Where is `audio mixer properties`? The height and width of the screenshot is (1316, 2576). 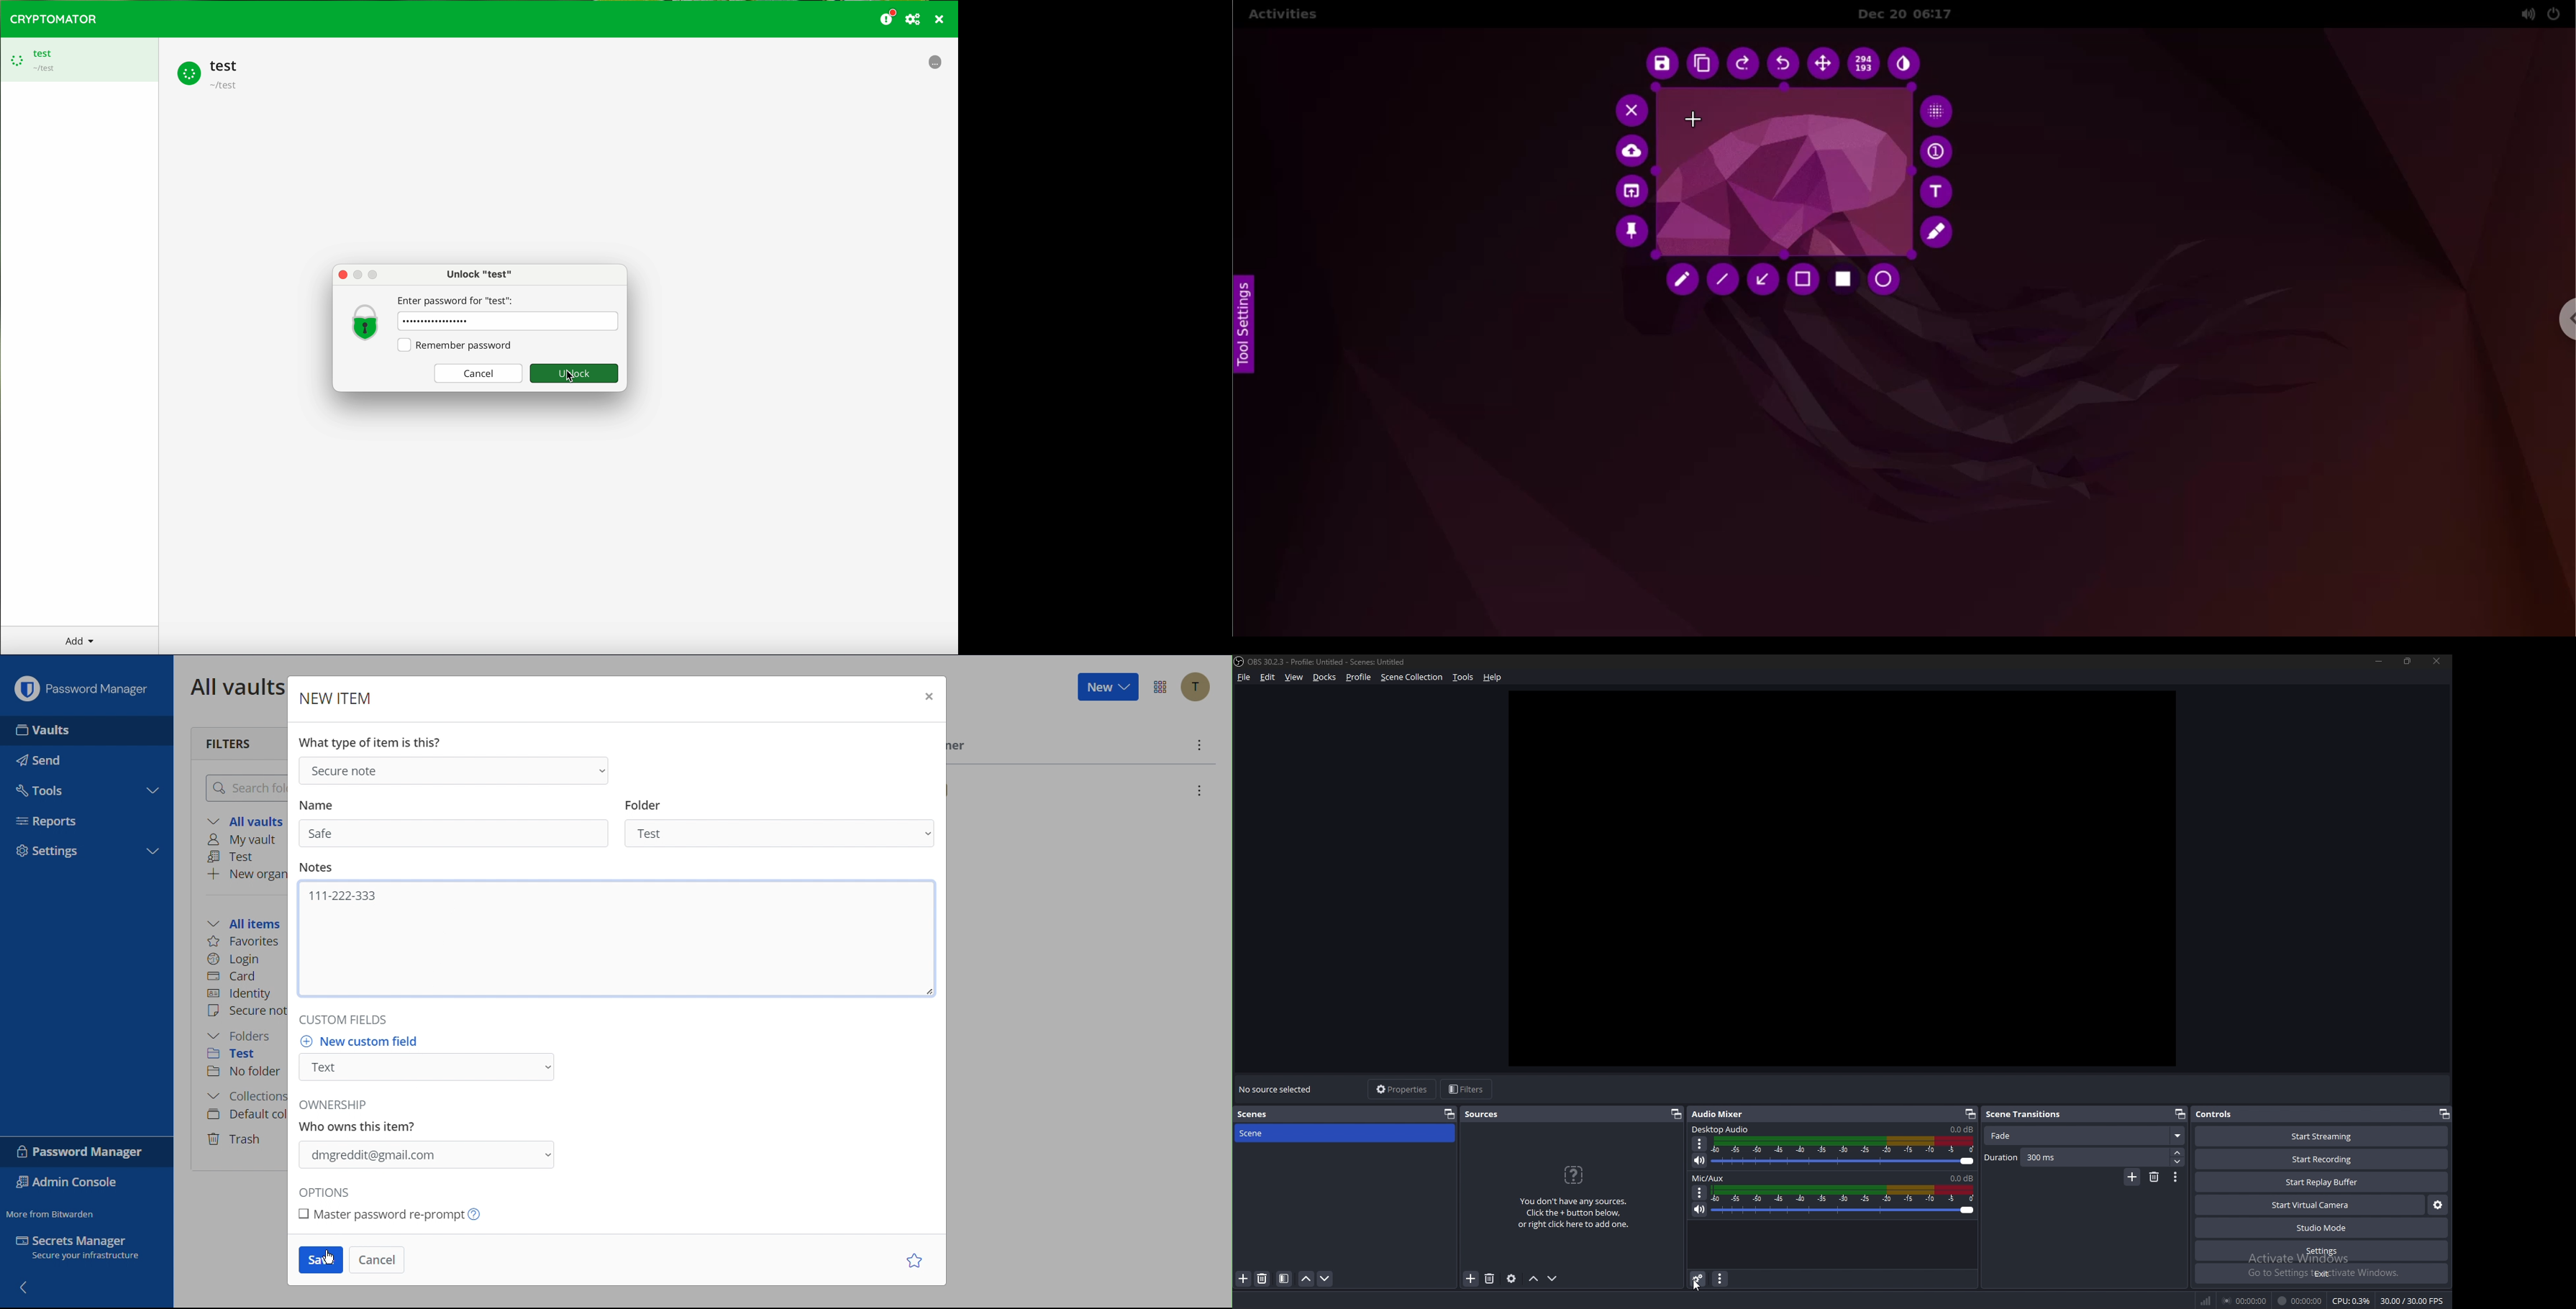 audio mixer properties is located at coordinates (1721, 1279).